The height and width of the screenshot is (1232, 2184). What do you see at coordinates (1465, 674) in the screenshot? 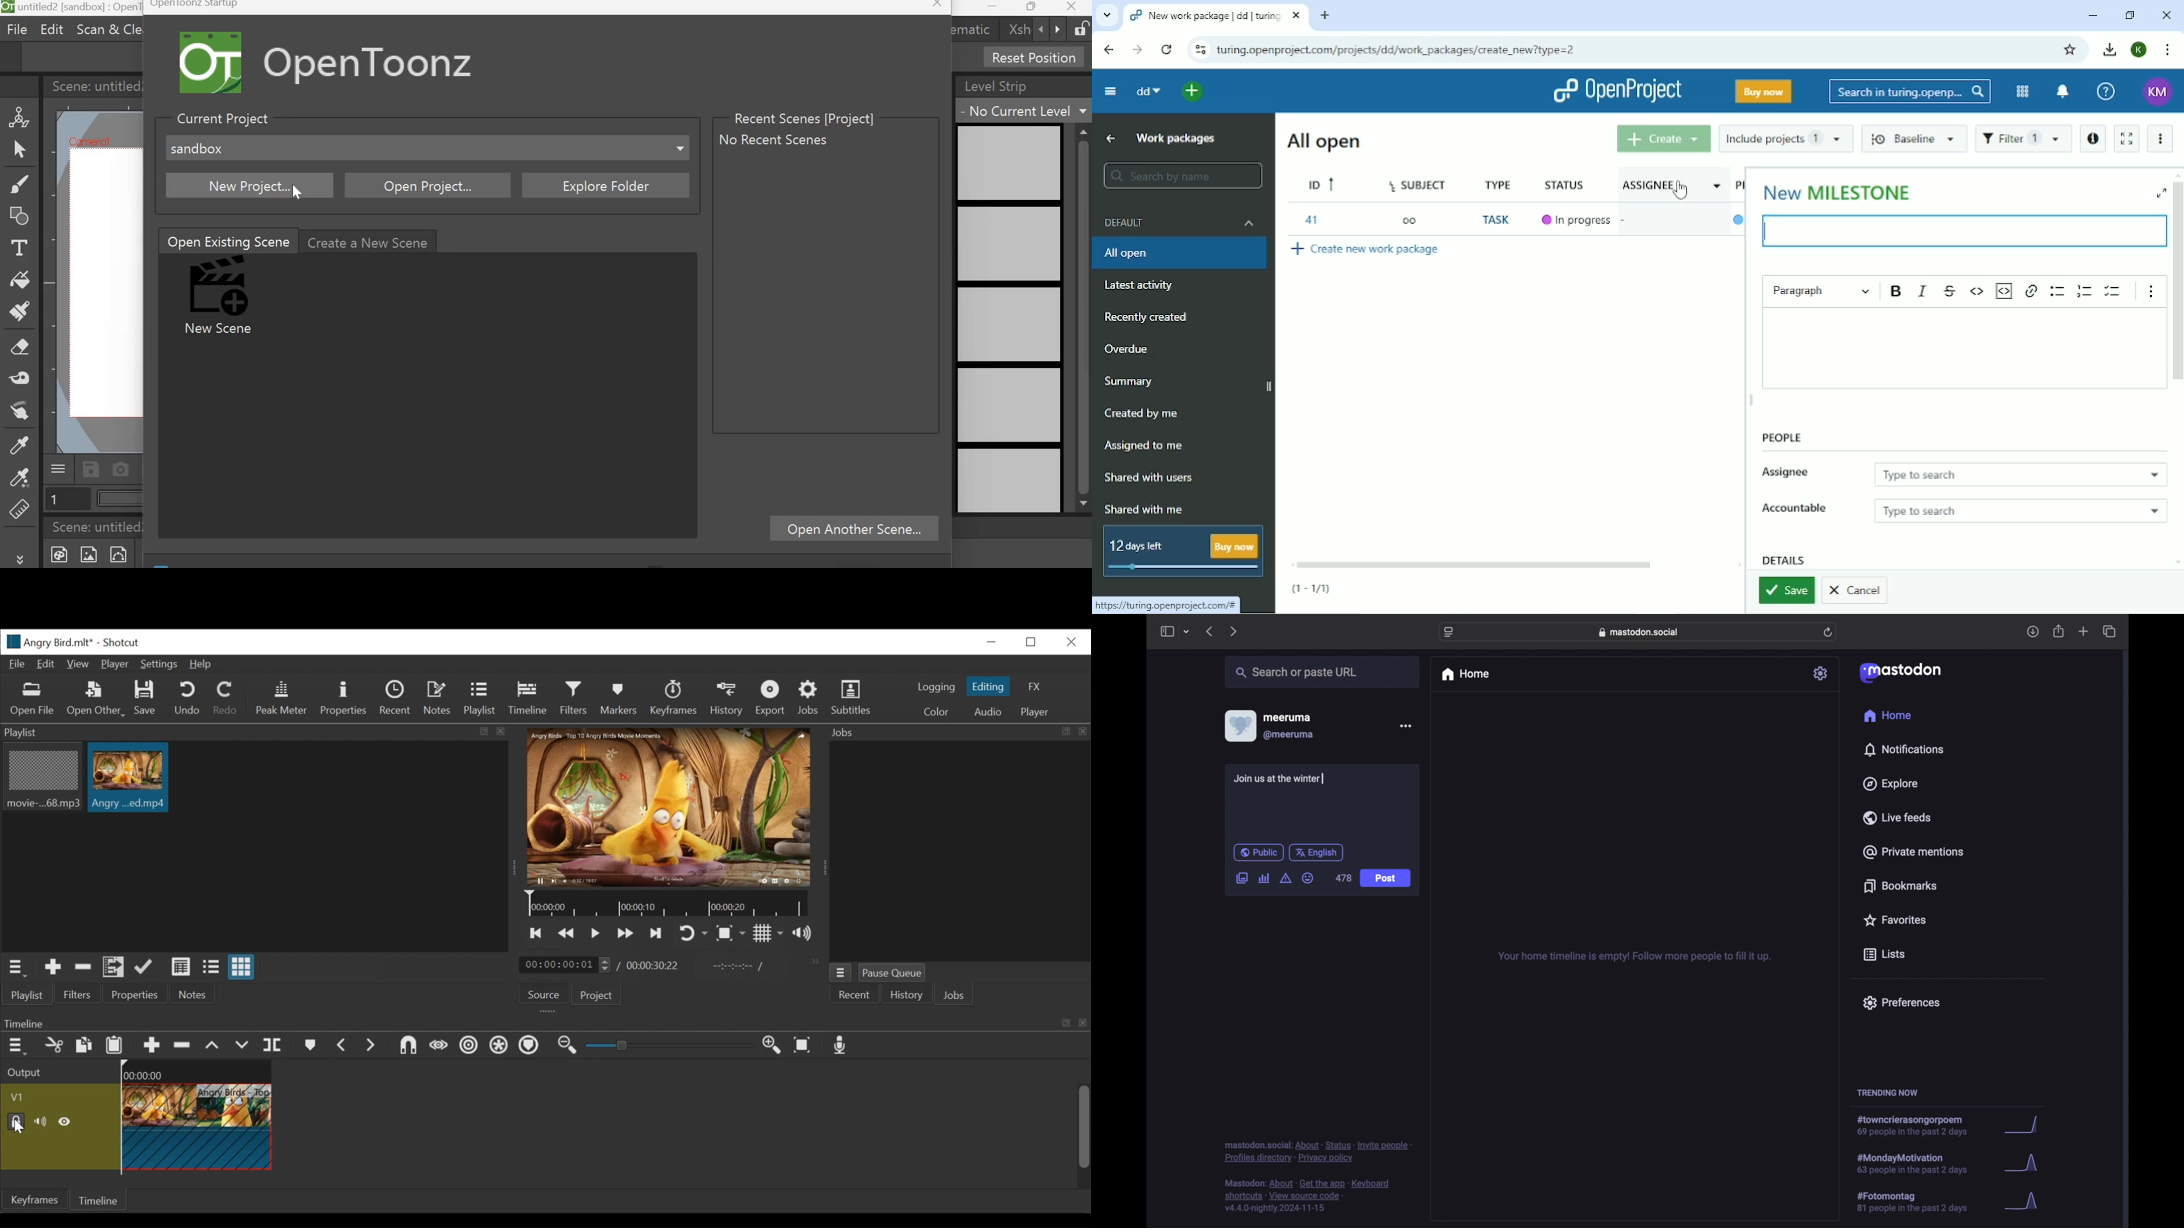
I see `home` at bounding box center [1465, 674].